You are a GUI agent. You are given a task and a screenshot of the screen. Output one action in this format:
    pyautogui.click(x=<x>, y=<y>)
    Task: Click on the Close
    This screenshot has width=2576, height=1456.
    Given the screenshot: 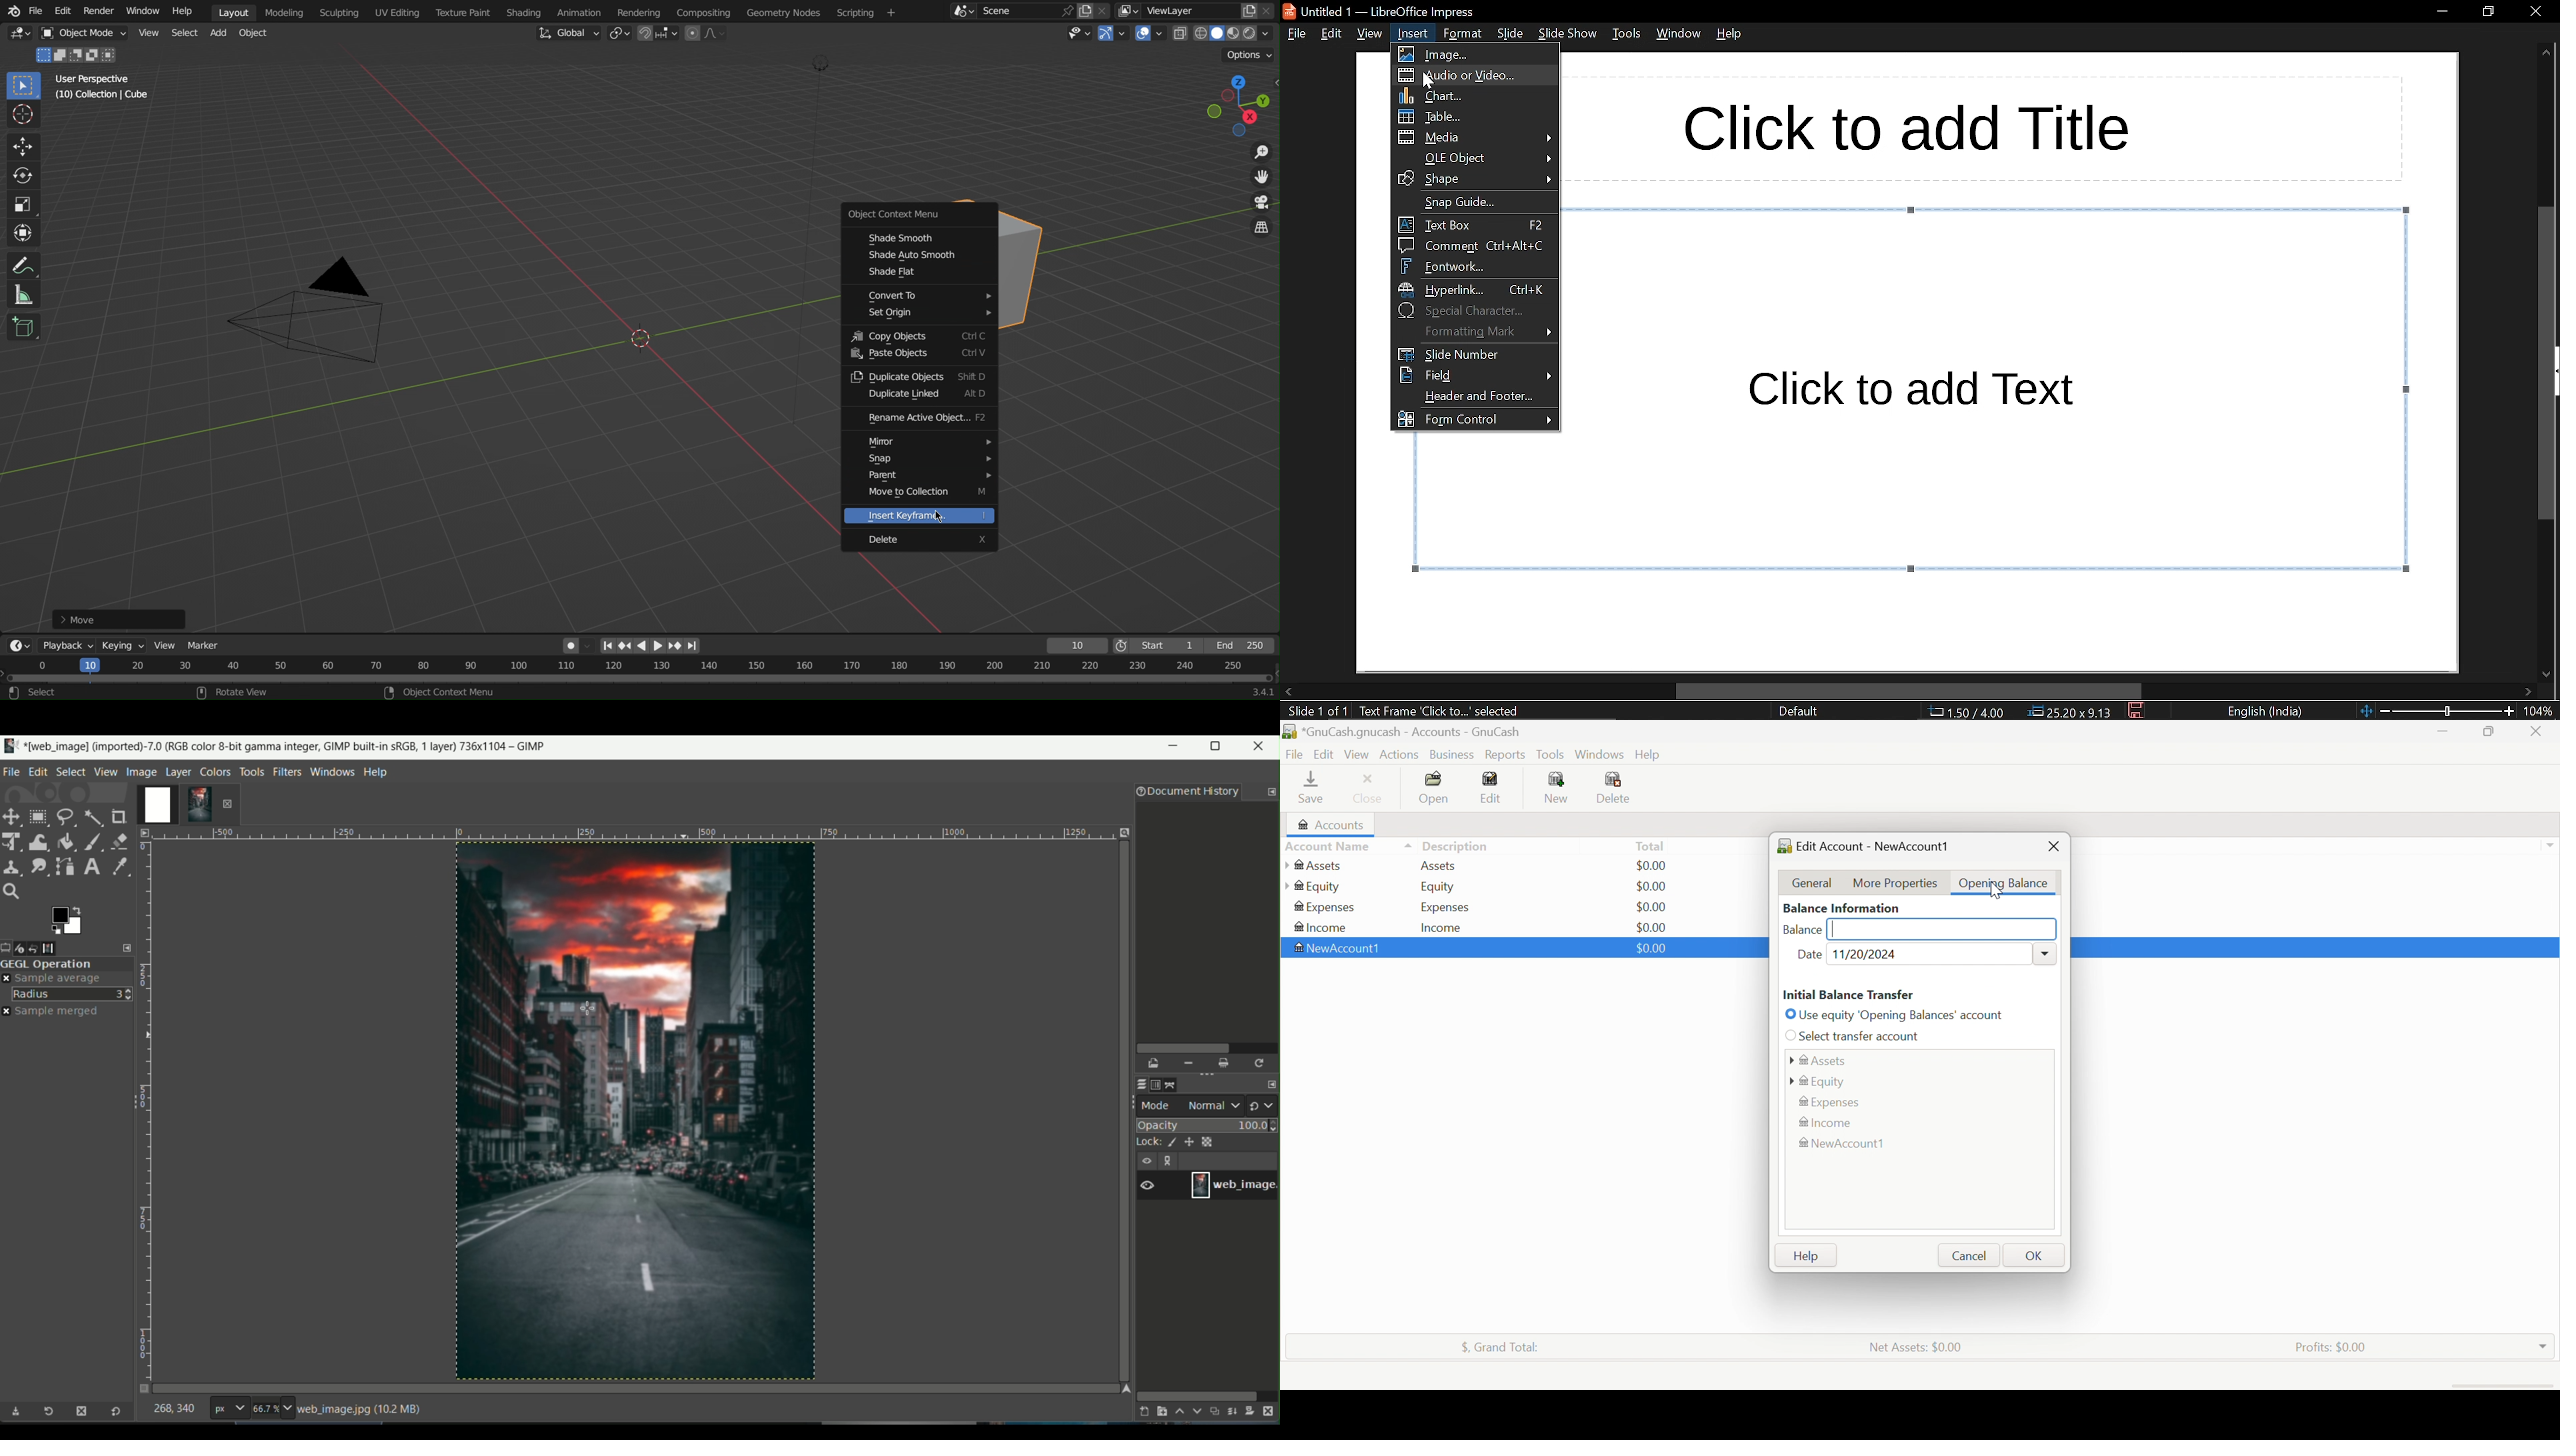 What is the action you would take?
    pyautogui.click(x=1371, y=788)
    